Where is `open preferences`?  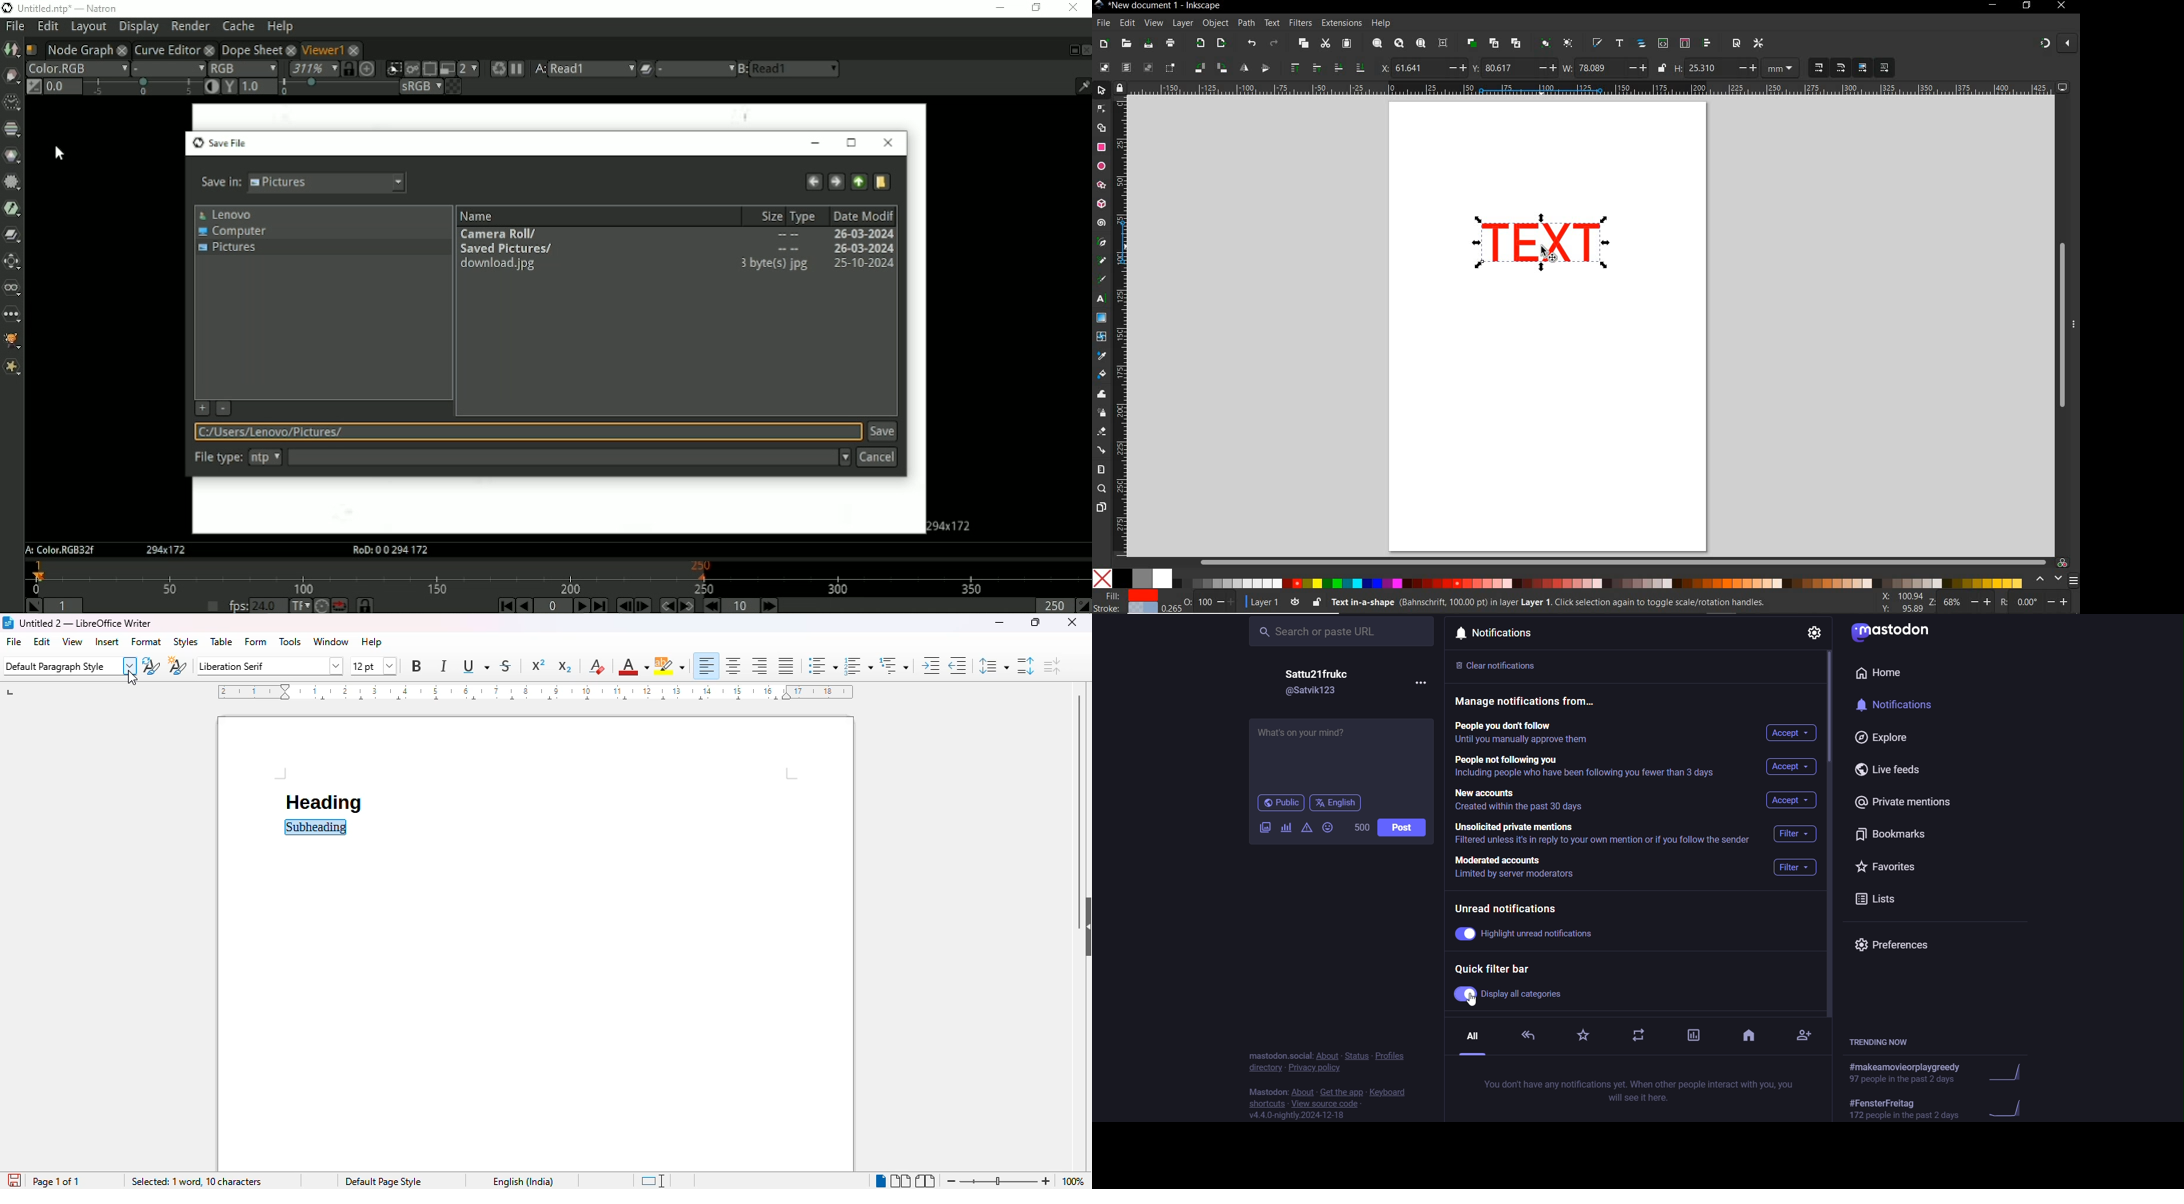 open preferences is located at coordinates (1759, 42).